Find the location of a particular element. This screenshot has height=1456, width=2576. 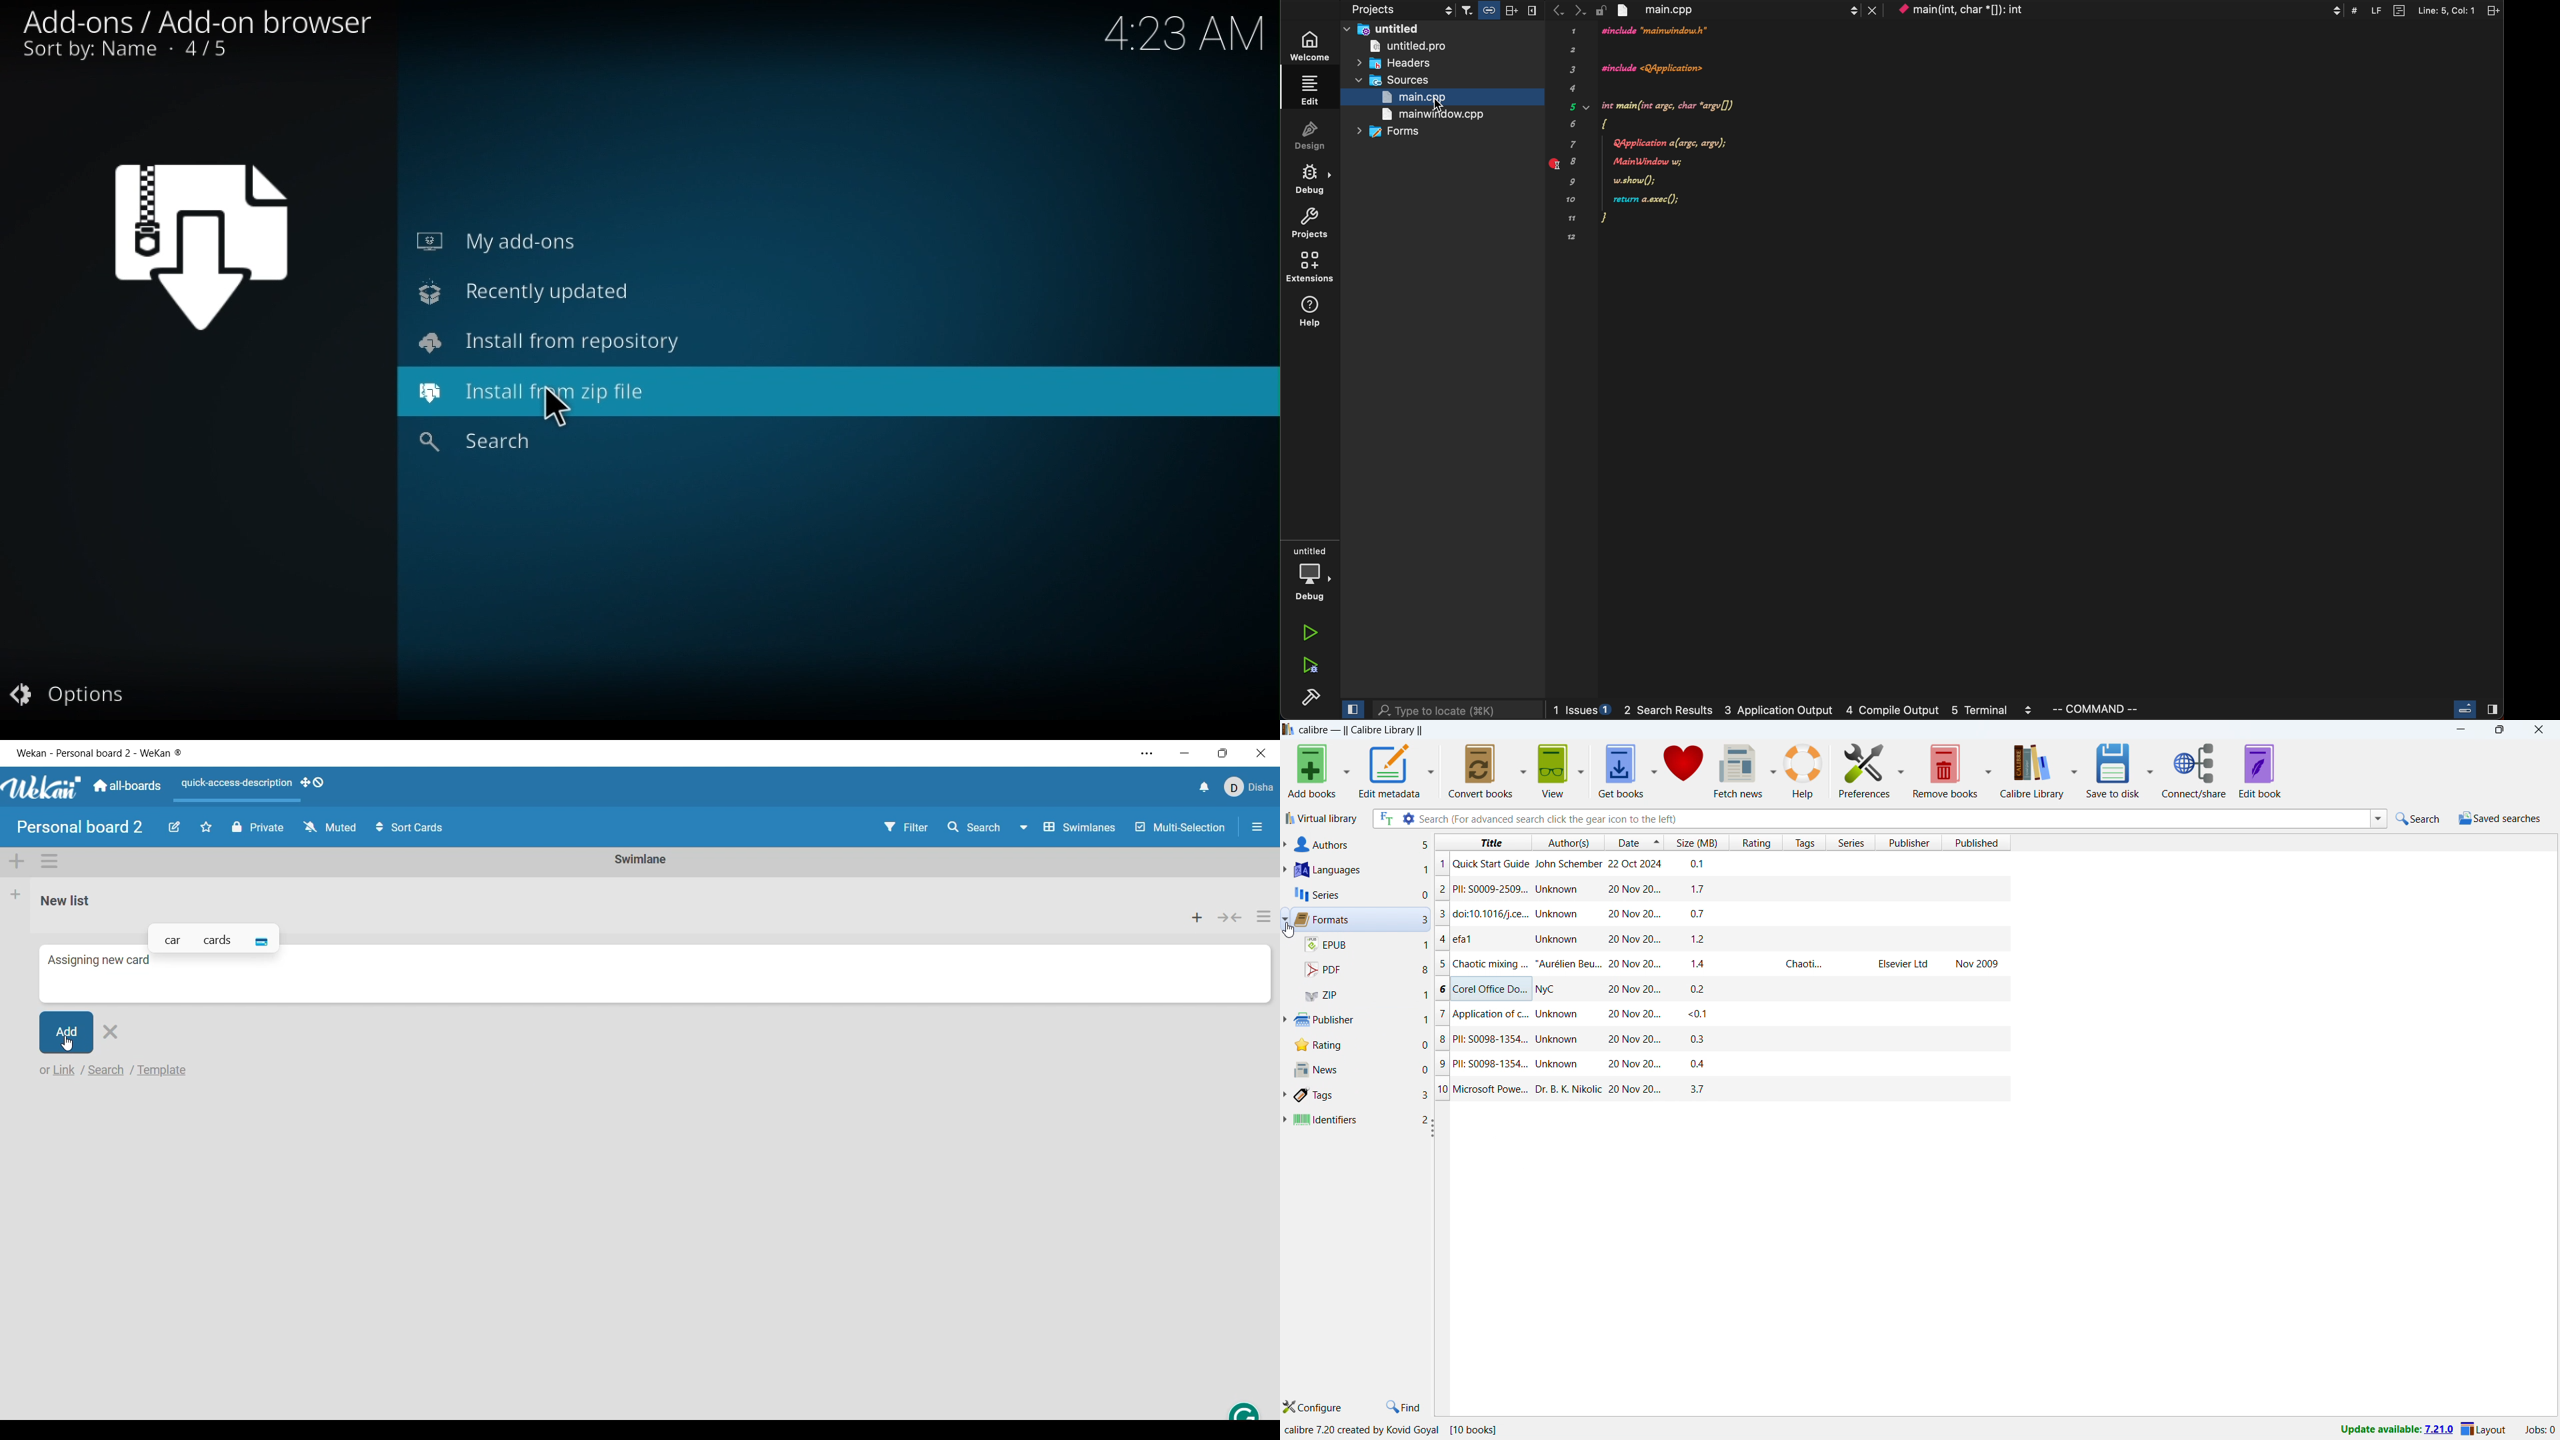

authors is located at coordinates (1361, 845).